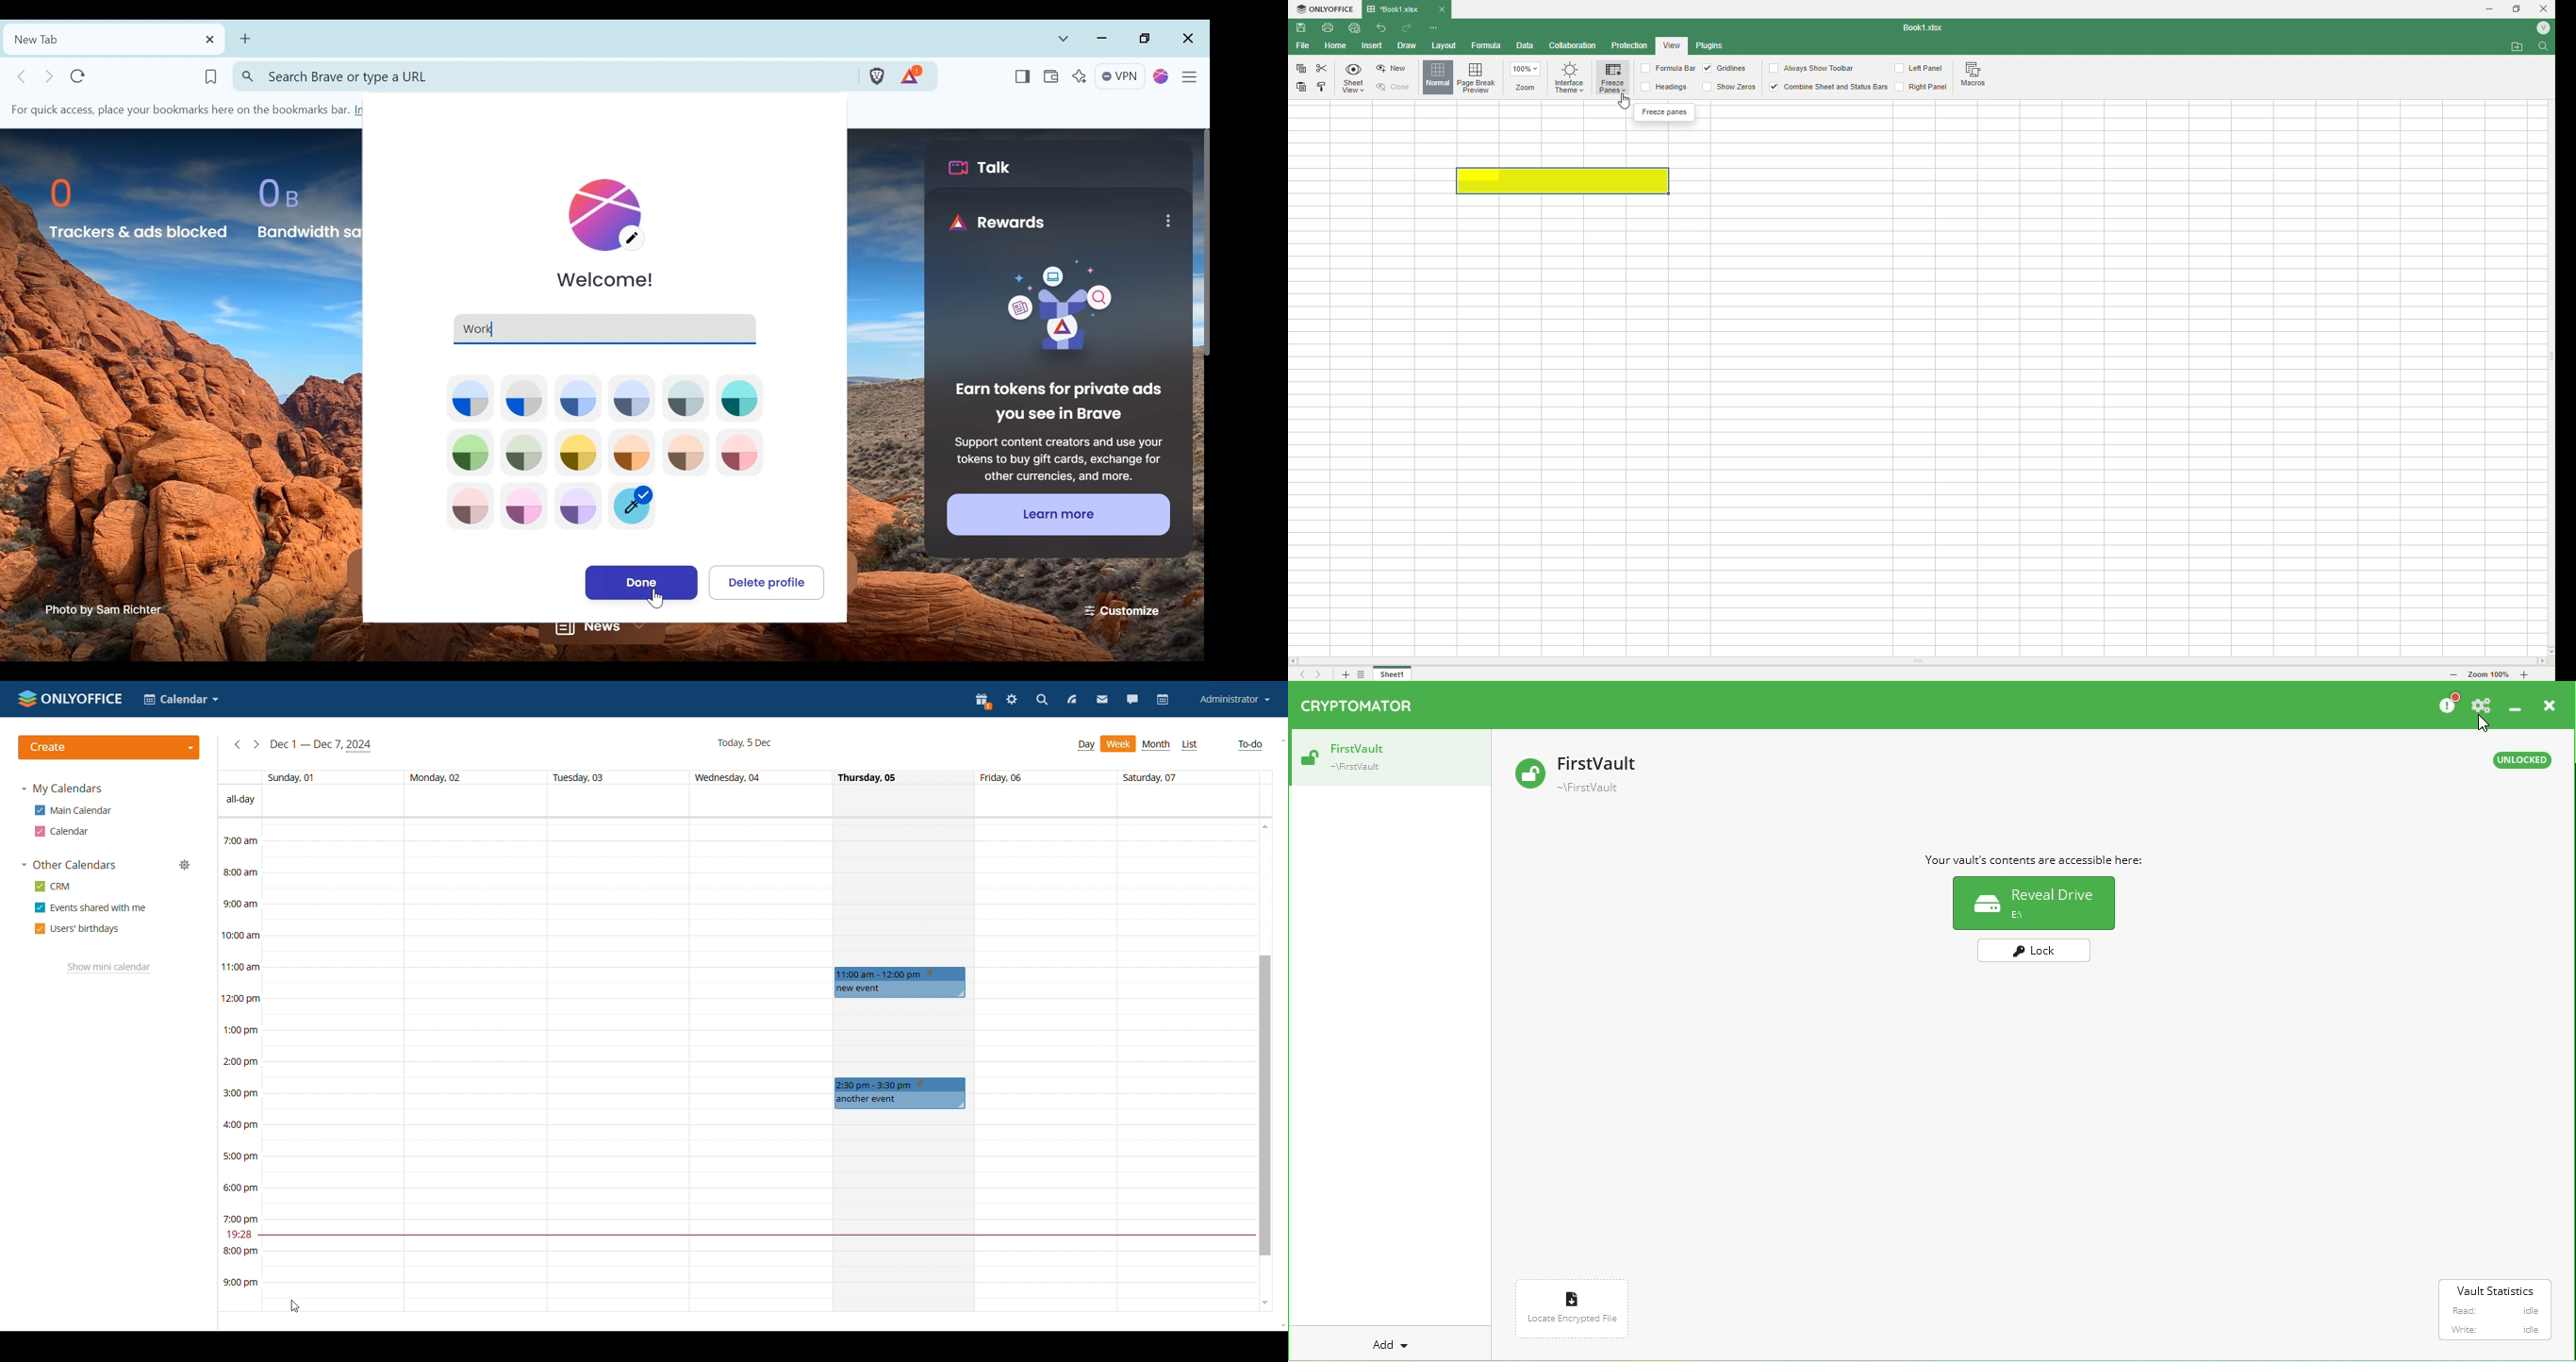 This screenshot has height=1372, width=2576. I want to click on Click to go Back , so click(23, 76).